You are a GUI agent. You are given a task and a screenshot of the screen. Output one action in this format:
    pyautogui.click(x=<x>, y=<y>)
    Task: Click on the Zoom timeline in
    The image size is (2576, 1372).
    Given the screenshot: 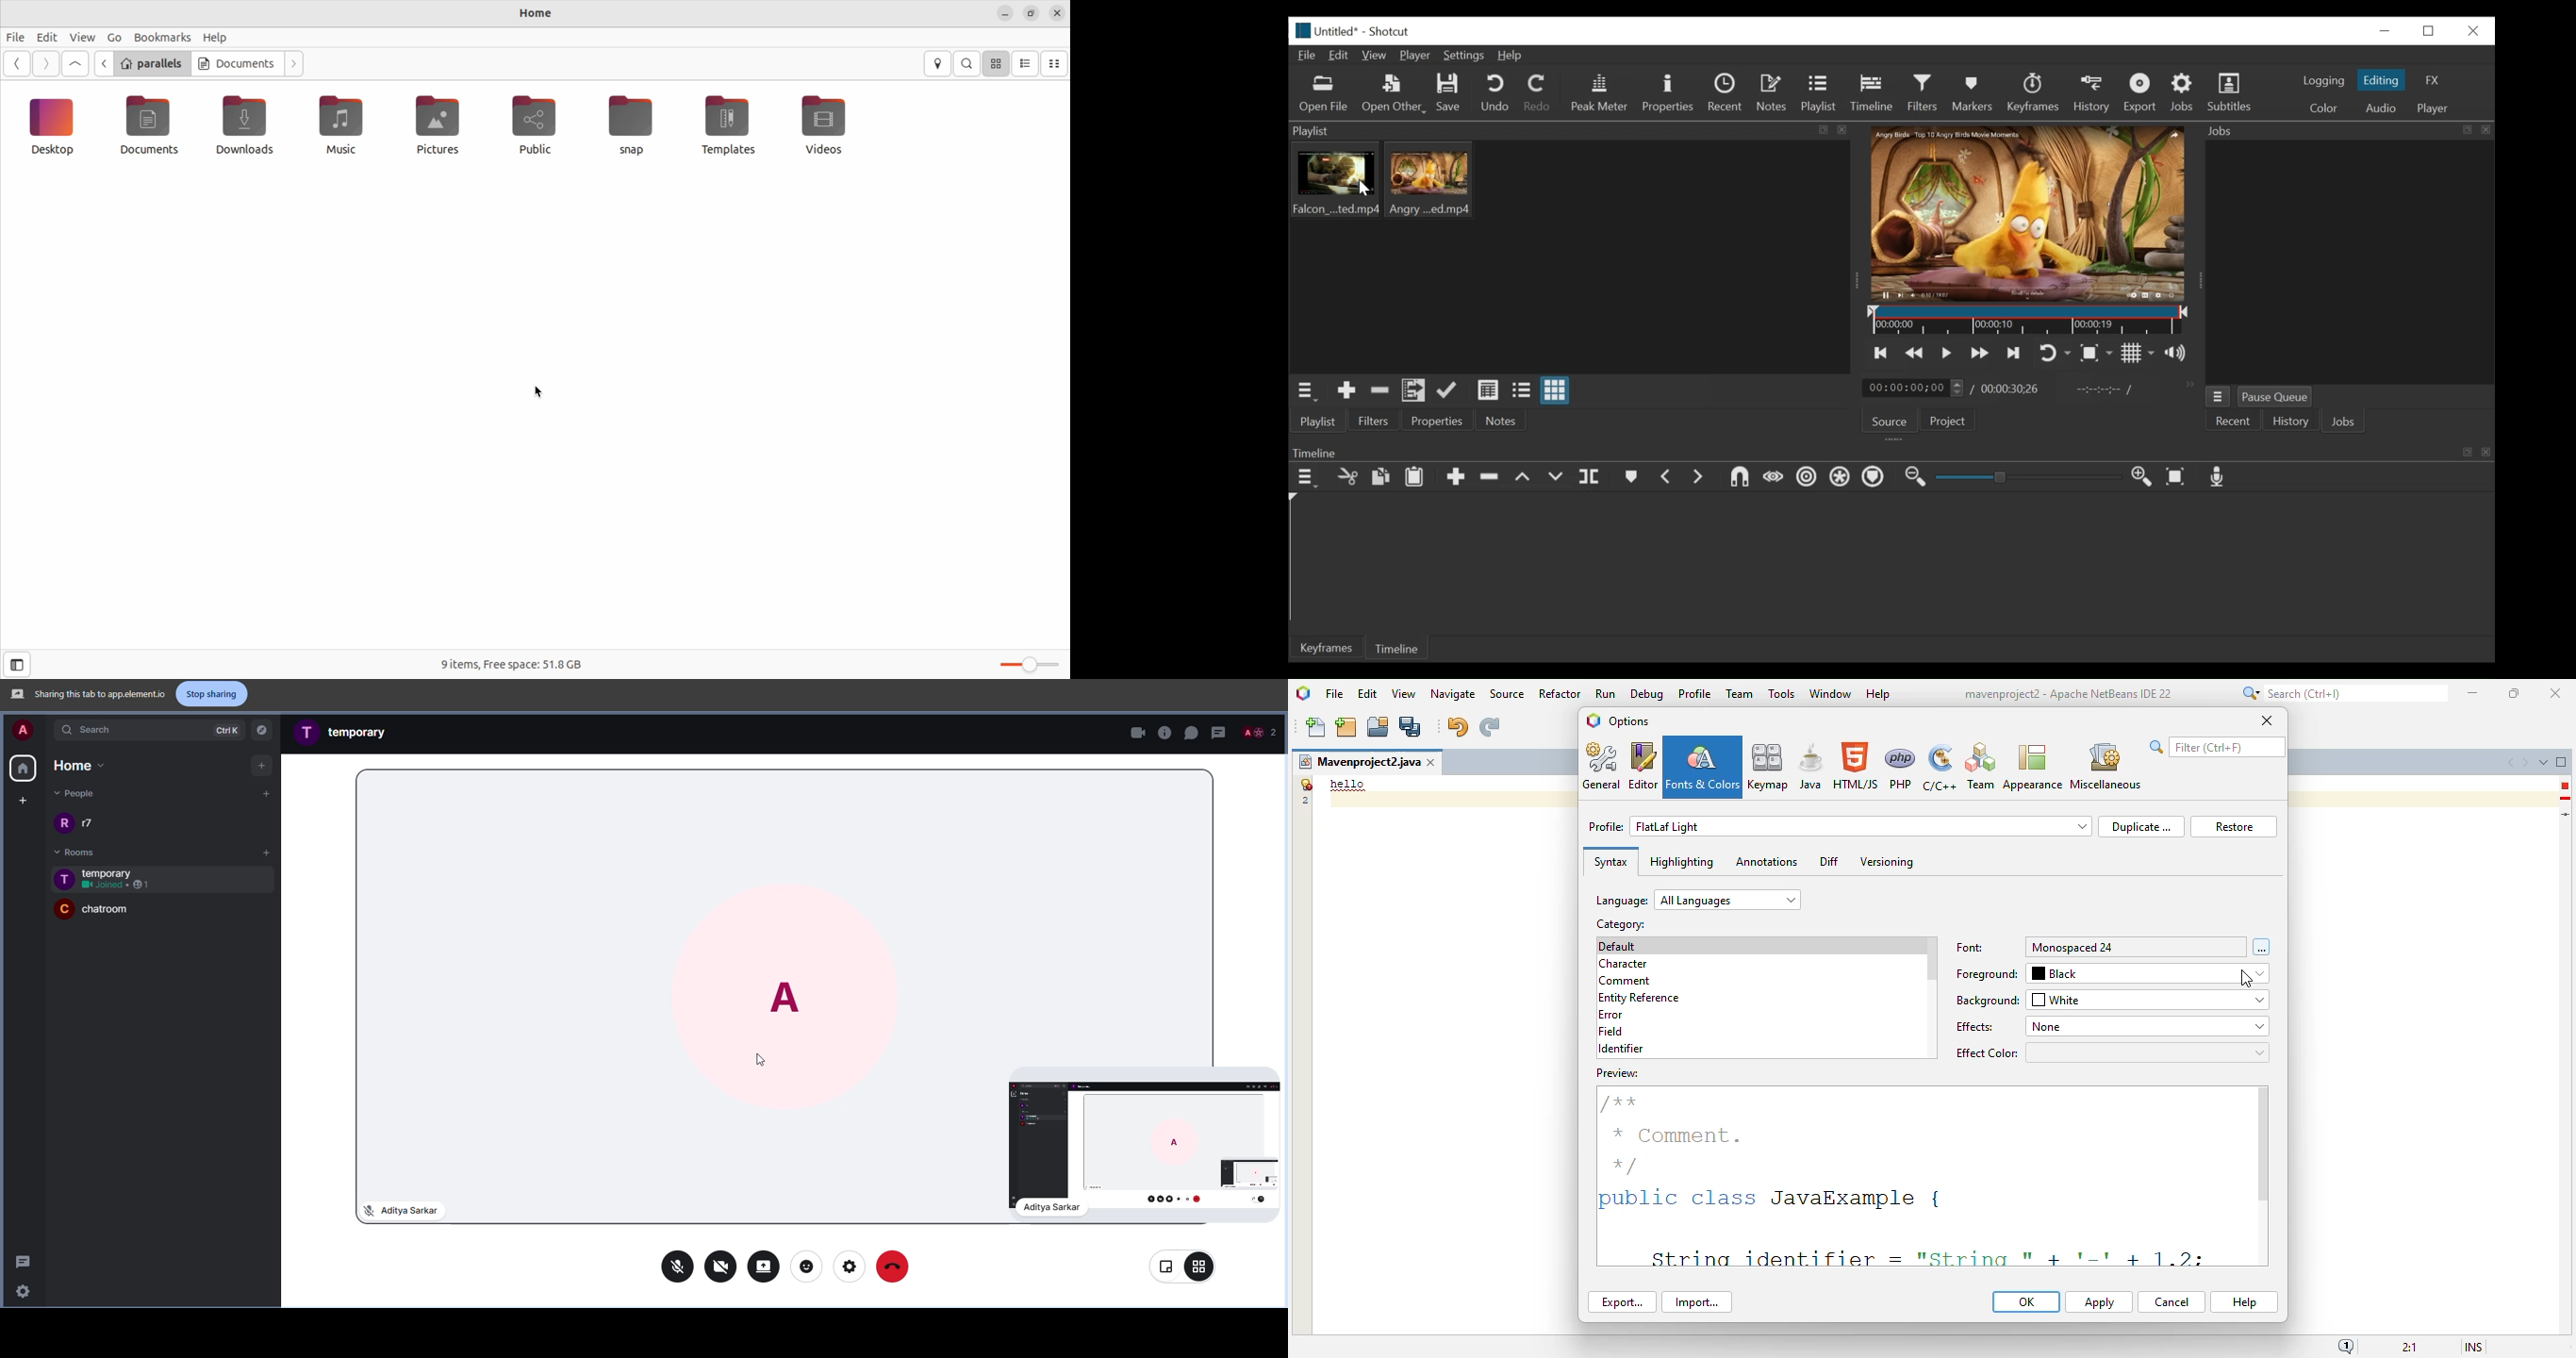 What is the action you would take?
    pyautogui.click(x=1913, y=478)
    